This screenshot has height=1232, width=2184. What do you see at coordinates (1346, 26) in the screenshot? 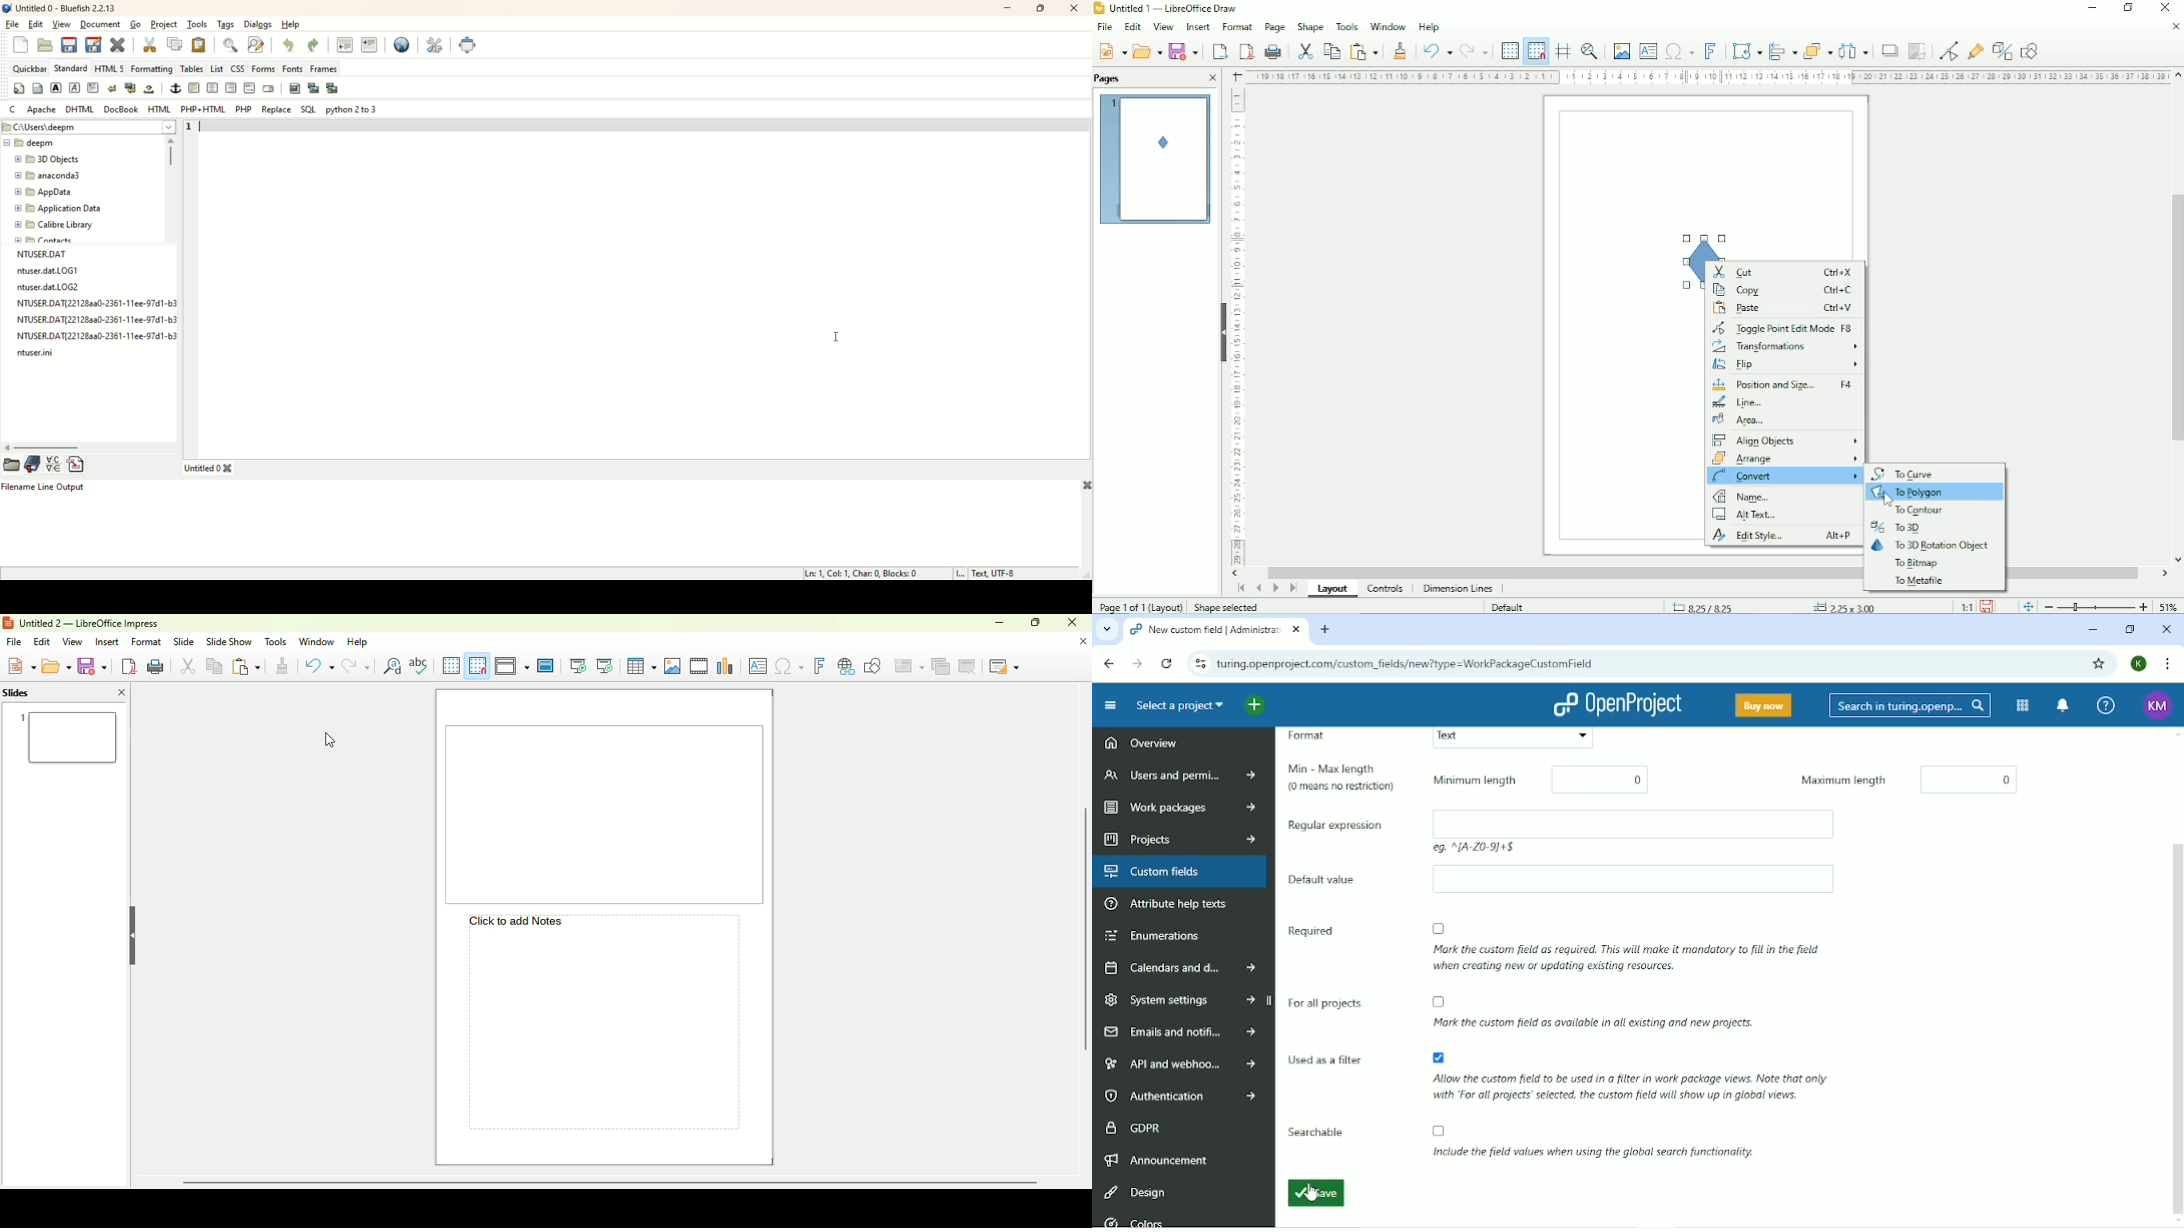
I see `Tools` at bounding box center [1346, 26].